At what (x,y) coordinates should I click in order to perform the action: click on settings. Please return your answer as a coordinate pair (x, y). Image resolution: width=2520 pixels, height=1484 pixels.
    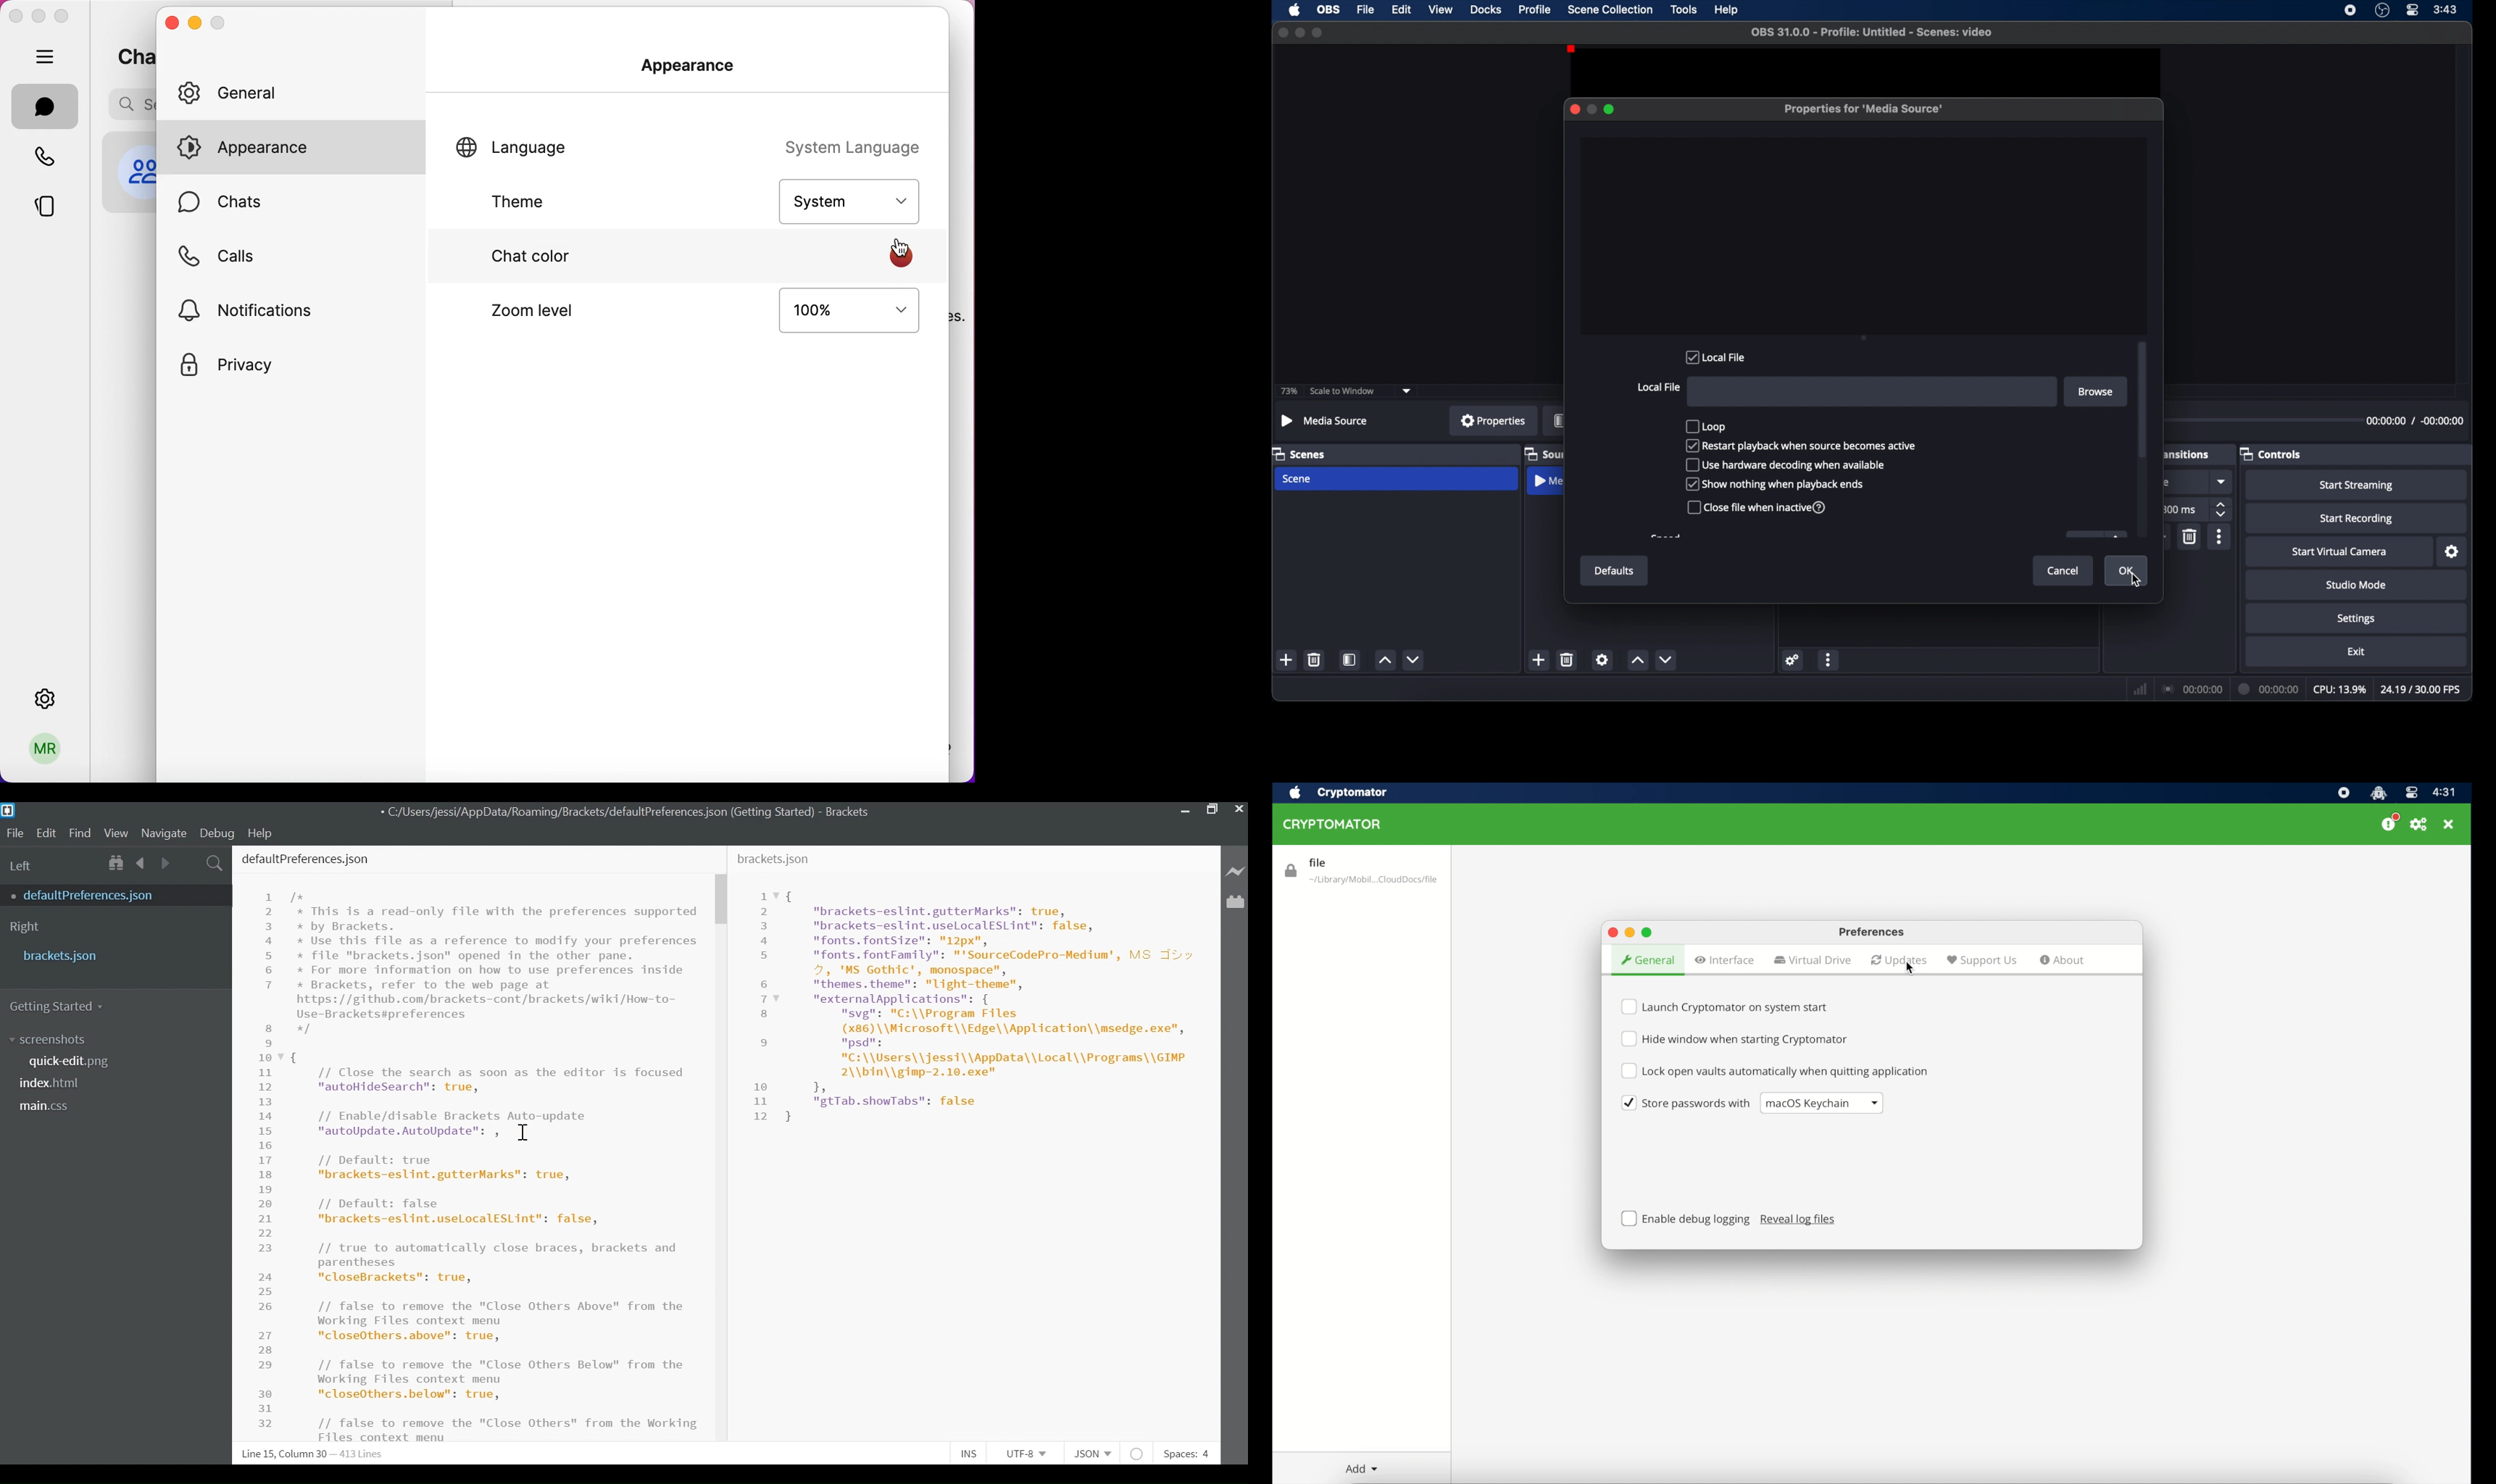
    Looking at the image, I should click on (1793, 660).